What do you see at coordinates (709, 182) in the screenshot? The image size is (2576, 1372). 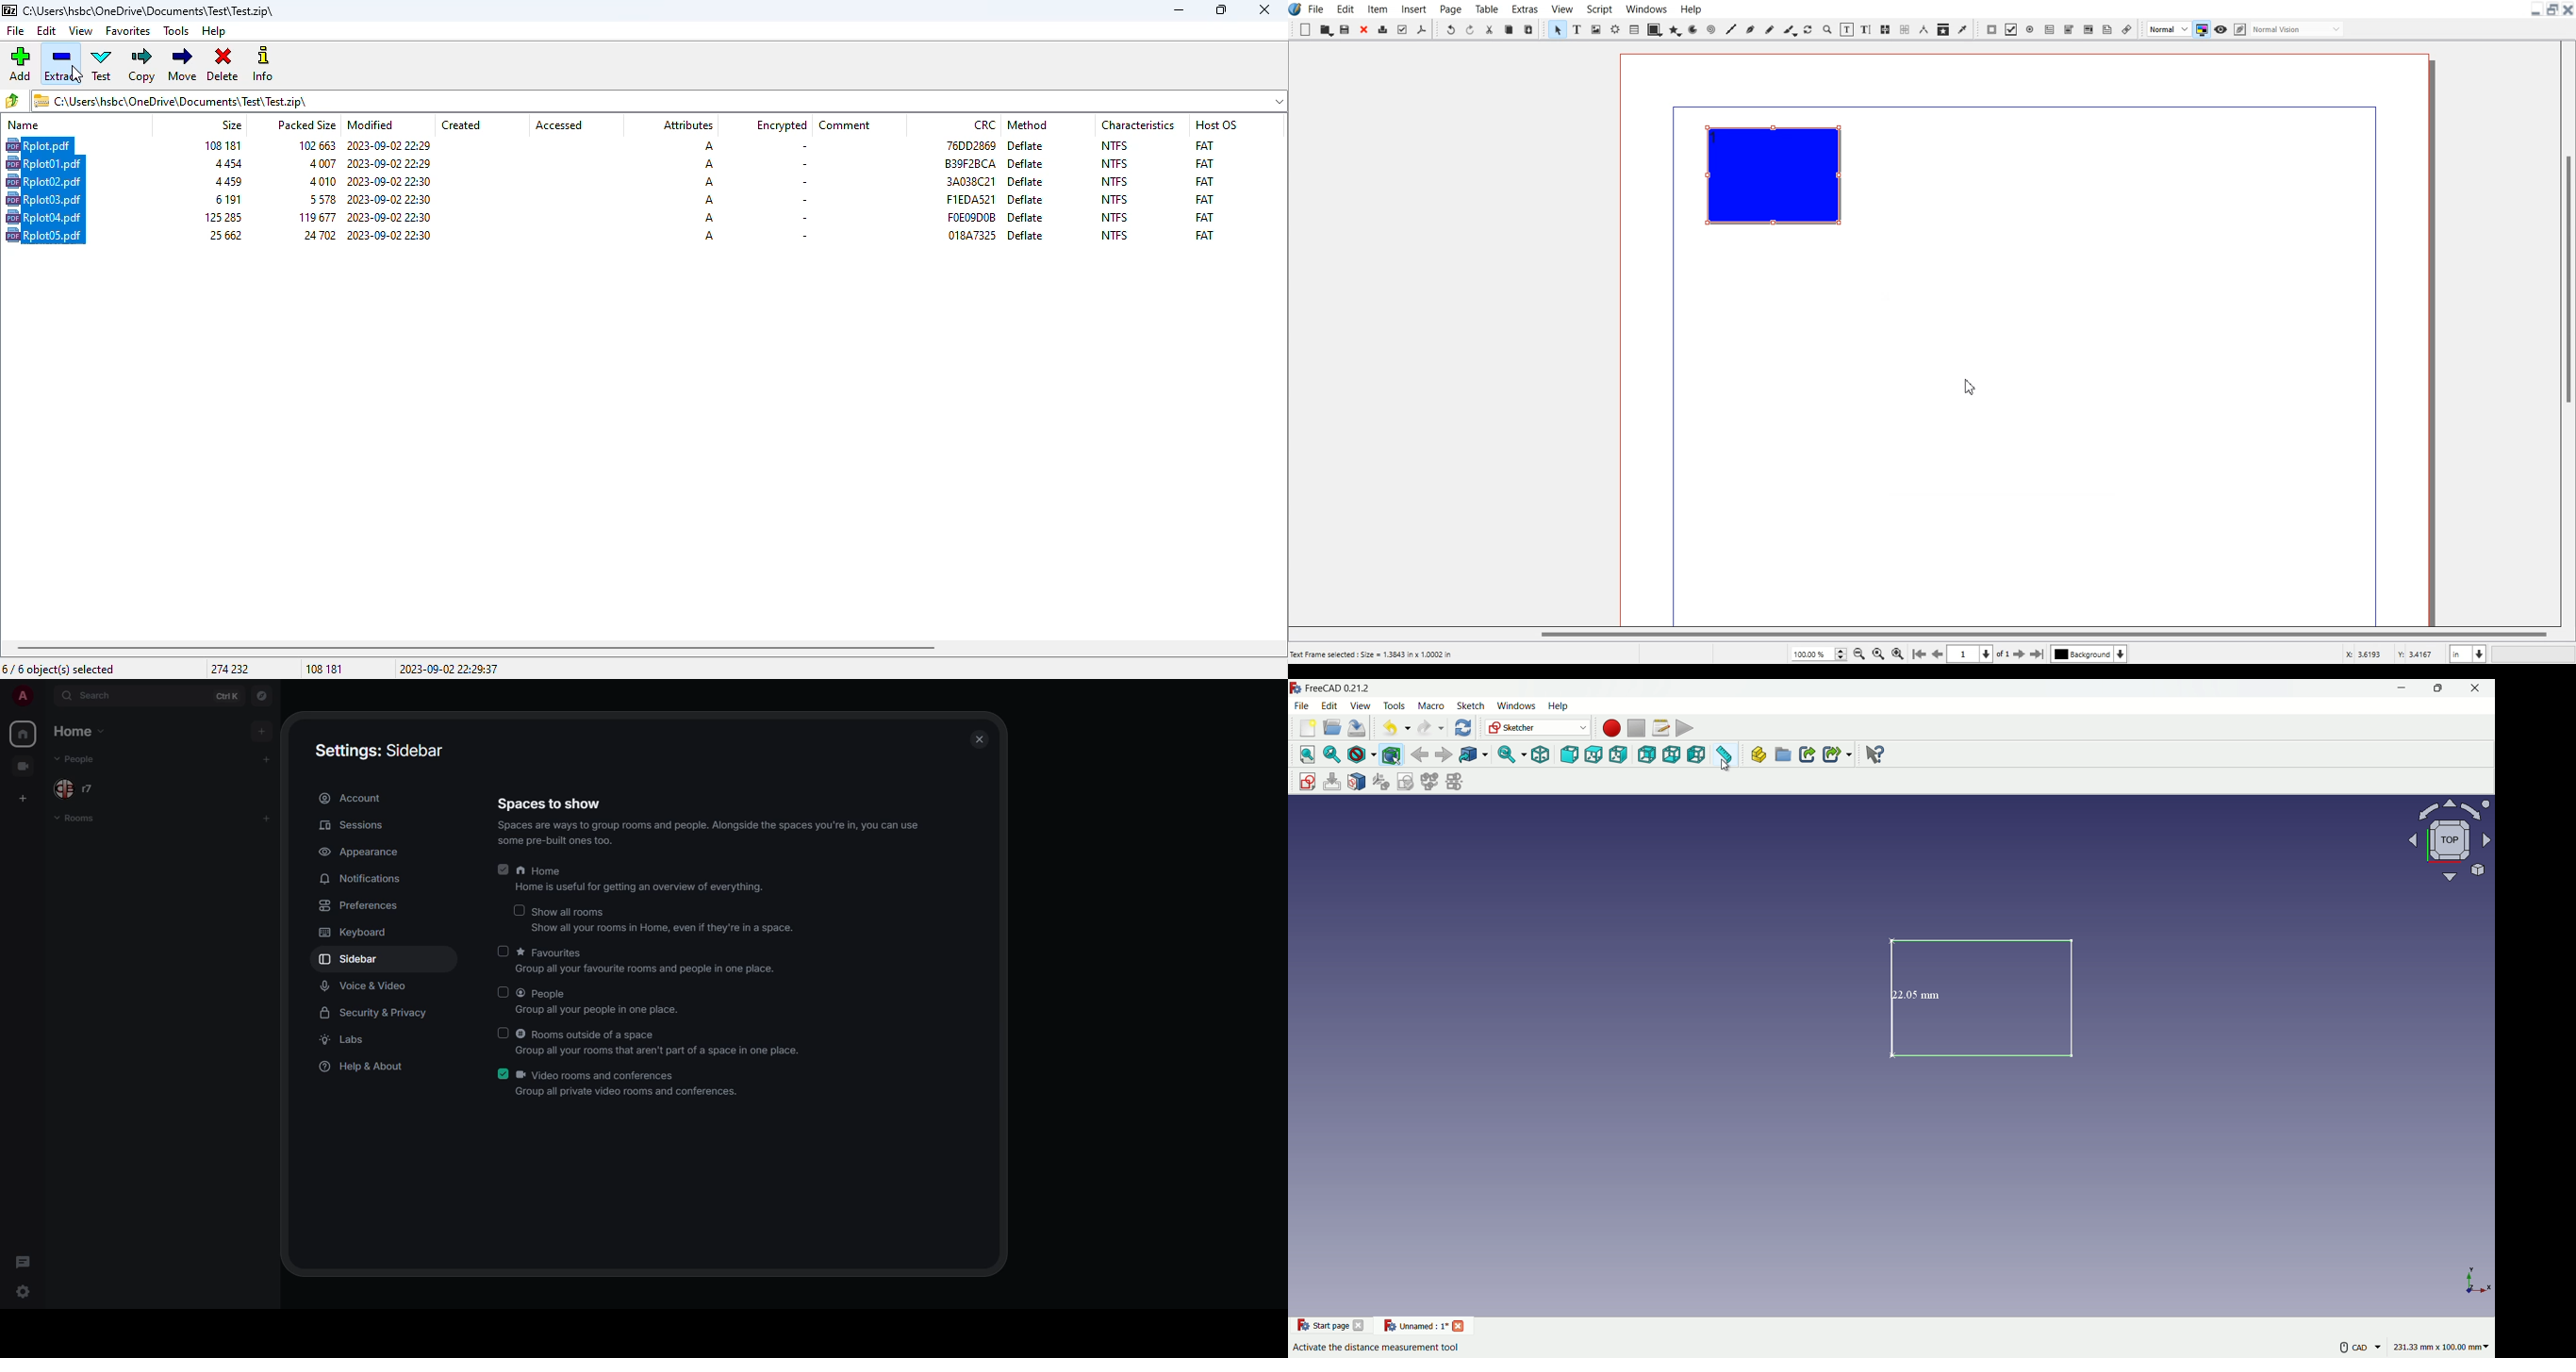 I see `A` at bounding box center [709, 182].